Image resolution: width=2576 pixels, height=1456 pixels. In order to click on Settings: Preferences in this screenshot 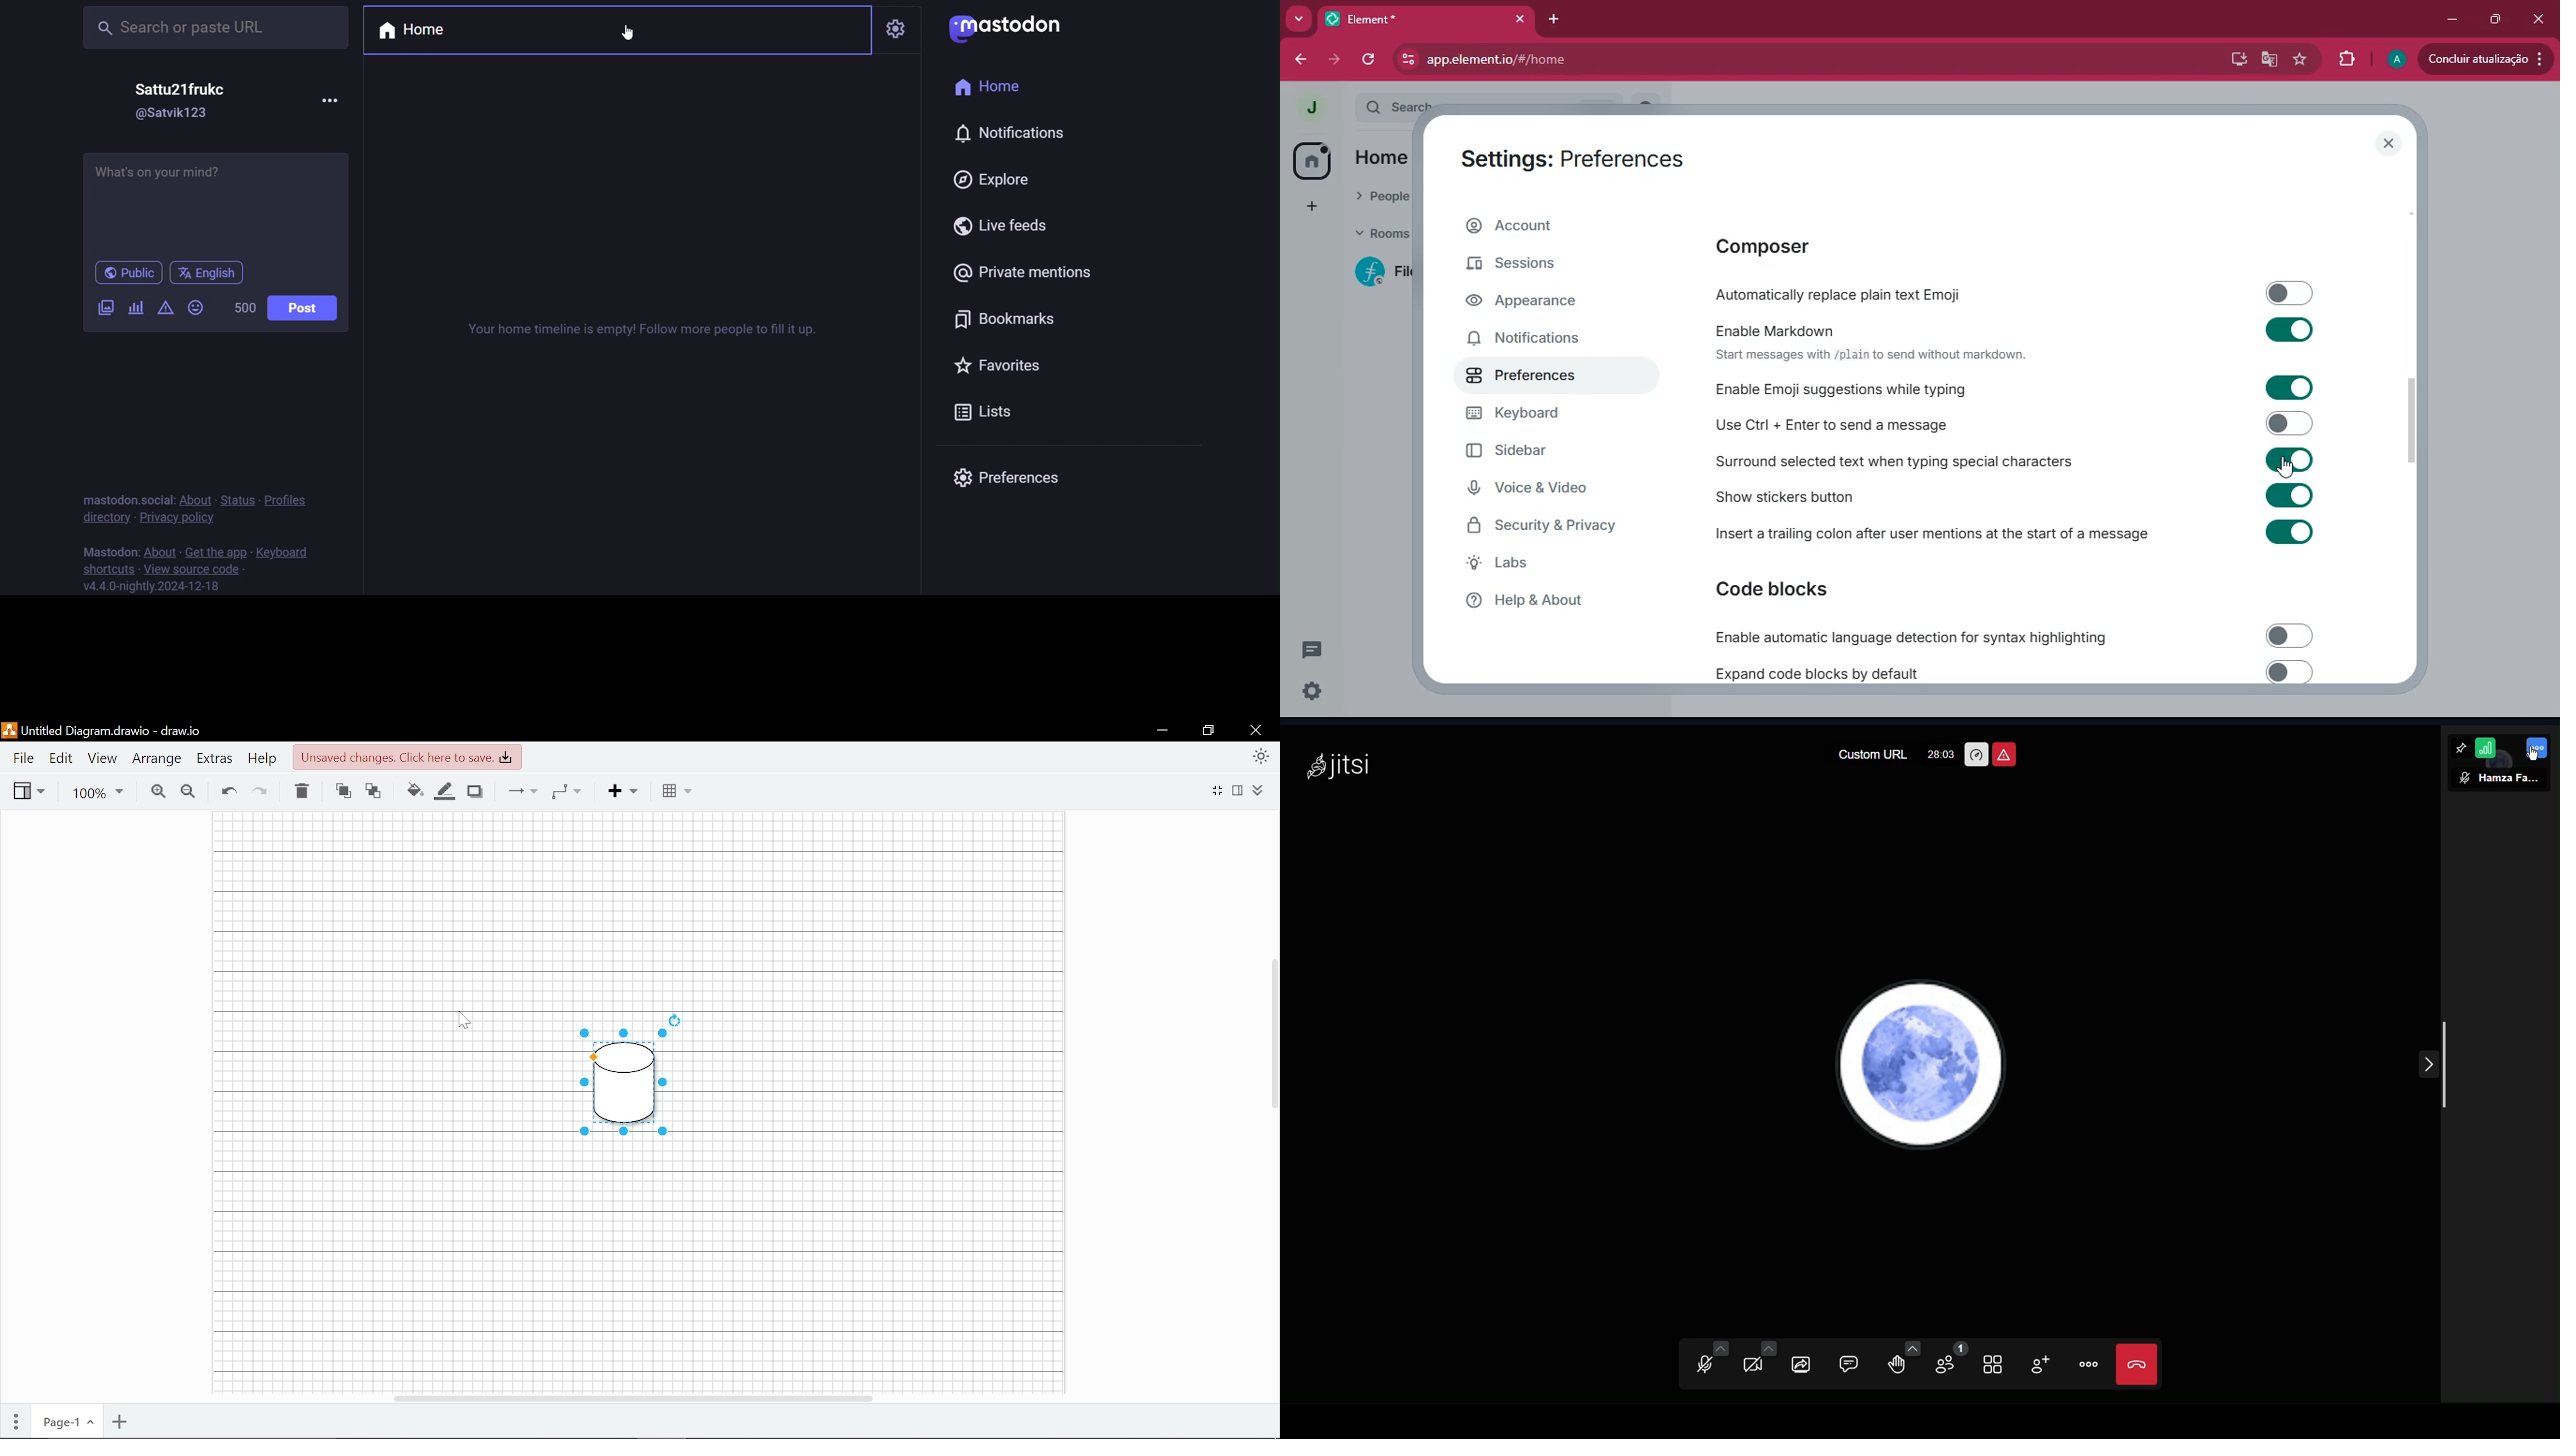, I will do `click(1571, 156)`.